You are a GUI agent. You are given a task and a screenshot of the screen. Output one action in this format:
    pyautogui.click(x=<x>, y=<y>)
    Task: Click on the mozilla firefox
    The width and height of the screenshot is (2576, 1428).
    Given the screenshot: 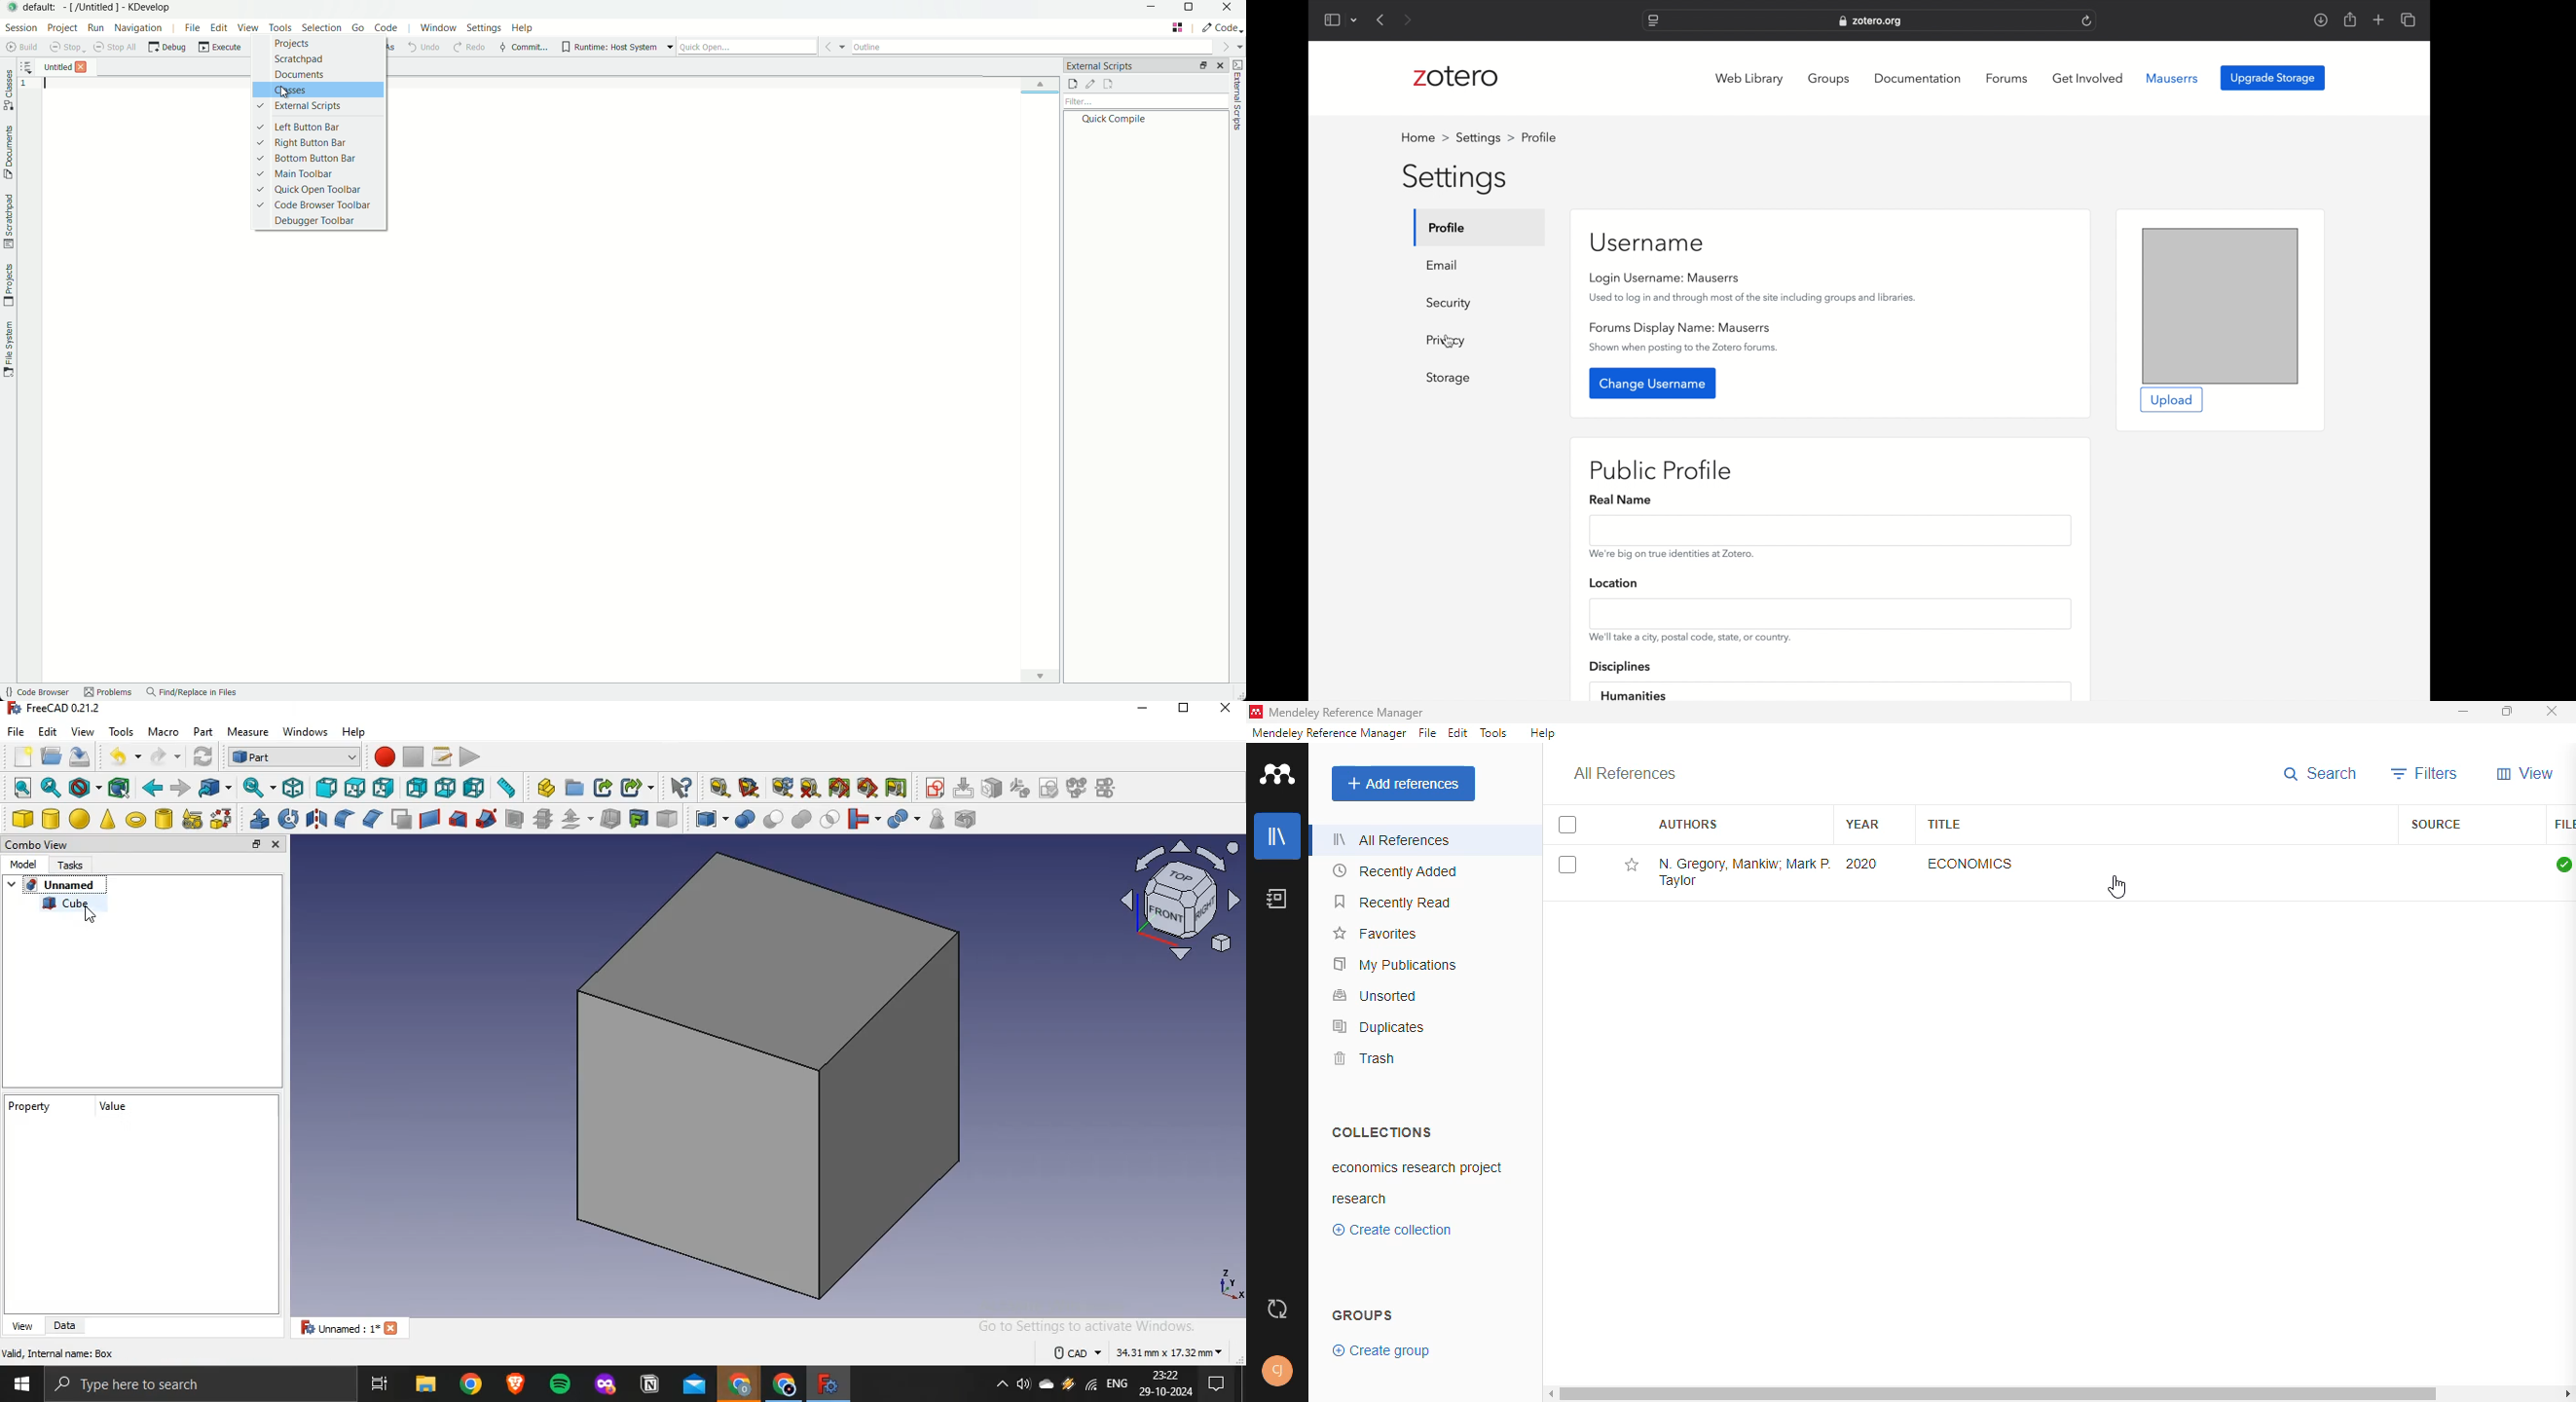 What is the action you would take?
    pyautogui.click(x=606, y=1386)
    